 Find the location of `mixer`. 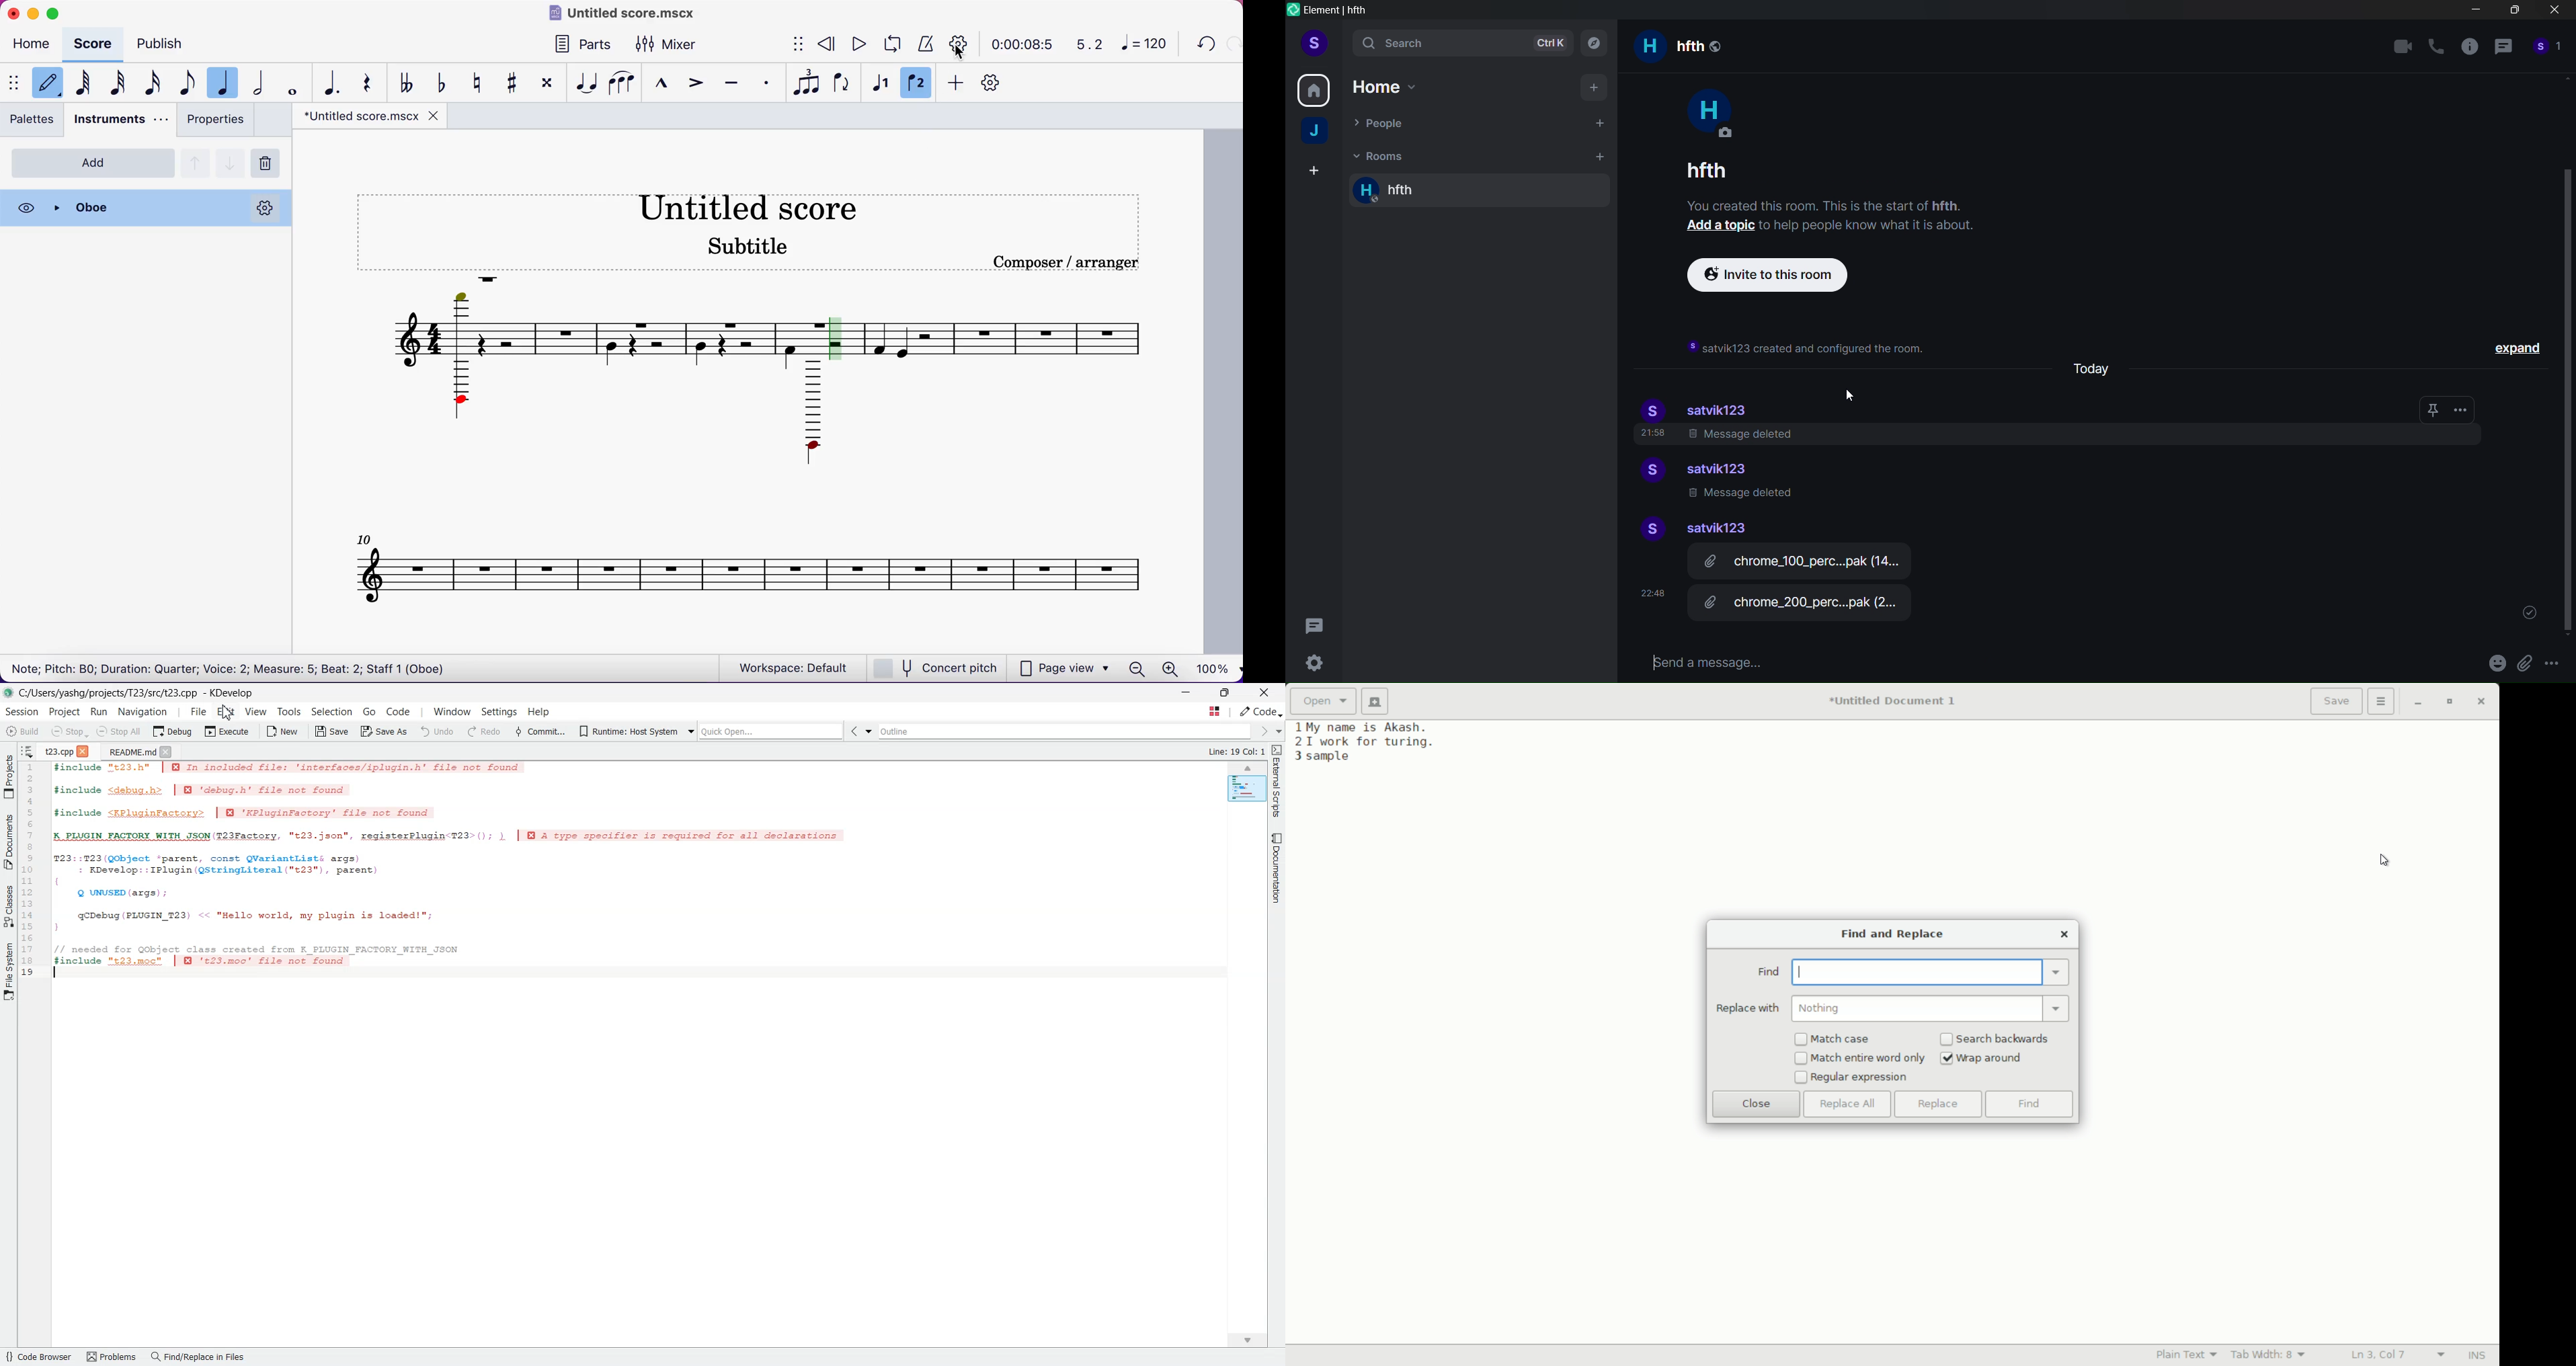

mixer is located at coordinates (677, 43).